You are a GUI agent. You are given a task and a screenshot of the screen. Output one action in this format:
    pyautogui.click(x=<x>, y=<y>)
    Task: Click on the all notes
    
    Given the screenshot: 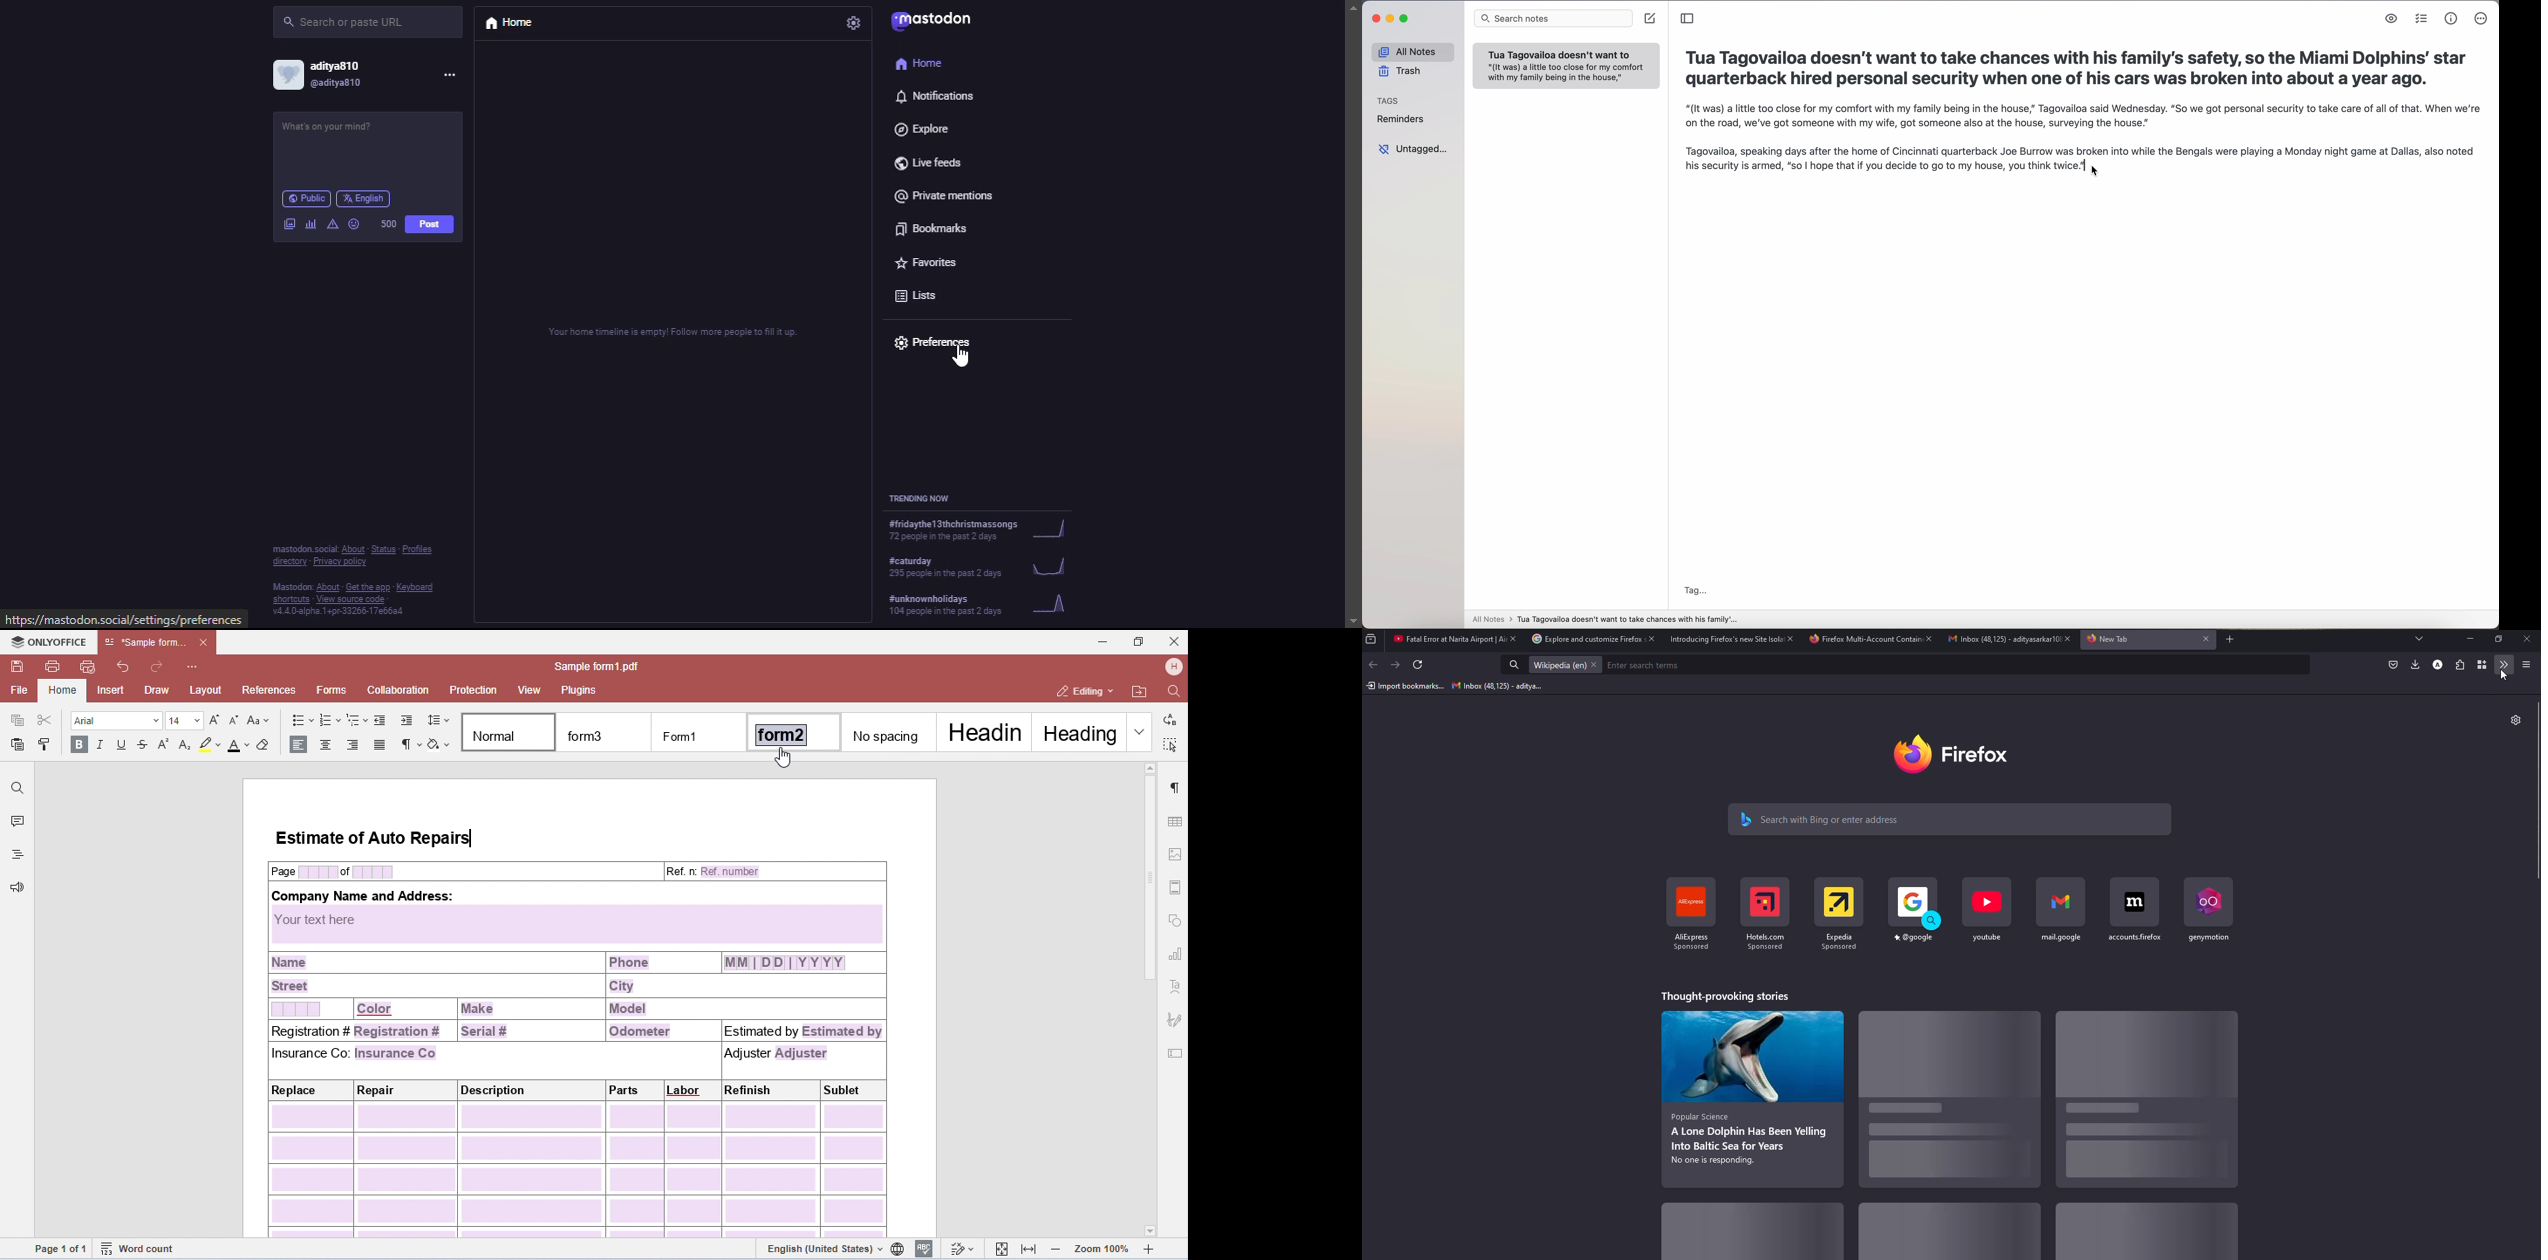 What is the action you would take?
    pyautogui.click(x=1412, y=52)
    